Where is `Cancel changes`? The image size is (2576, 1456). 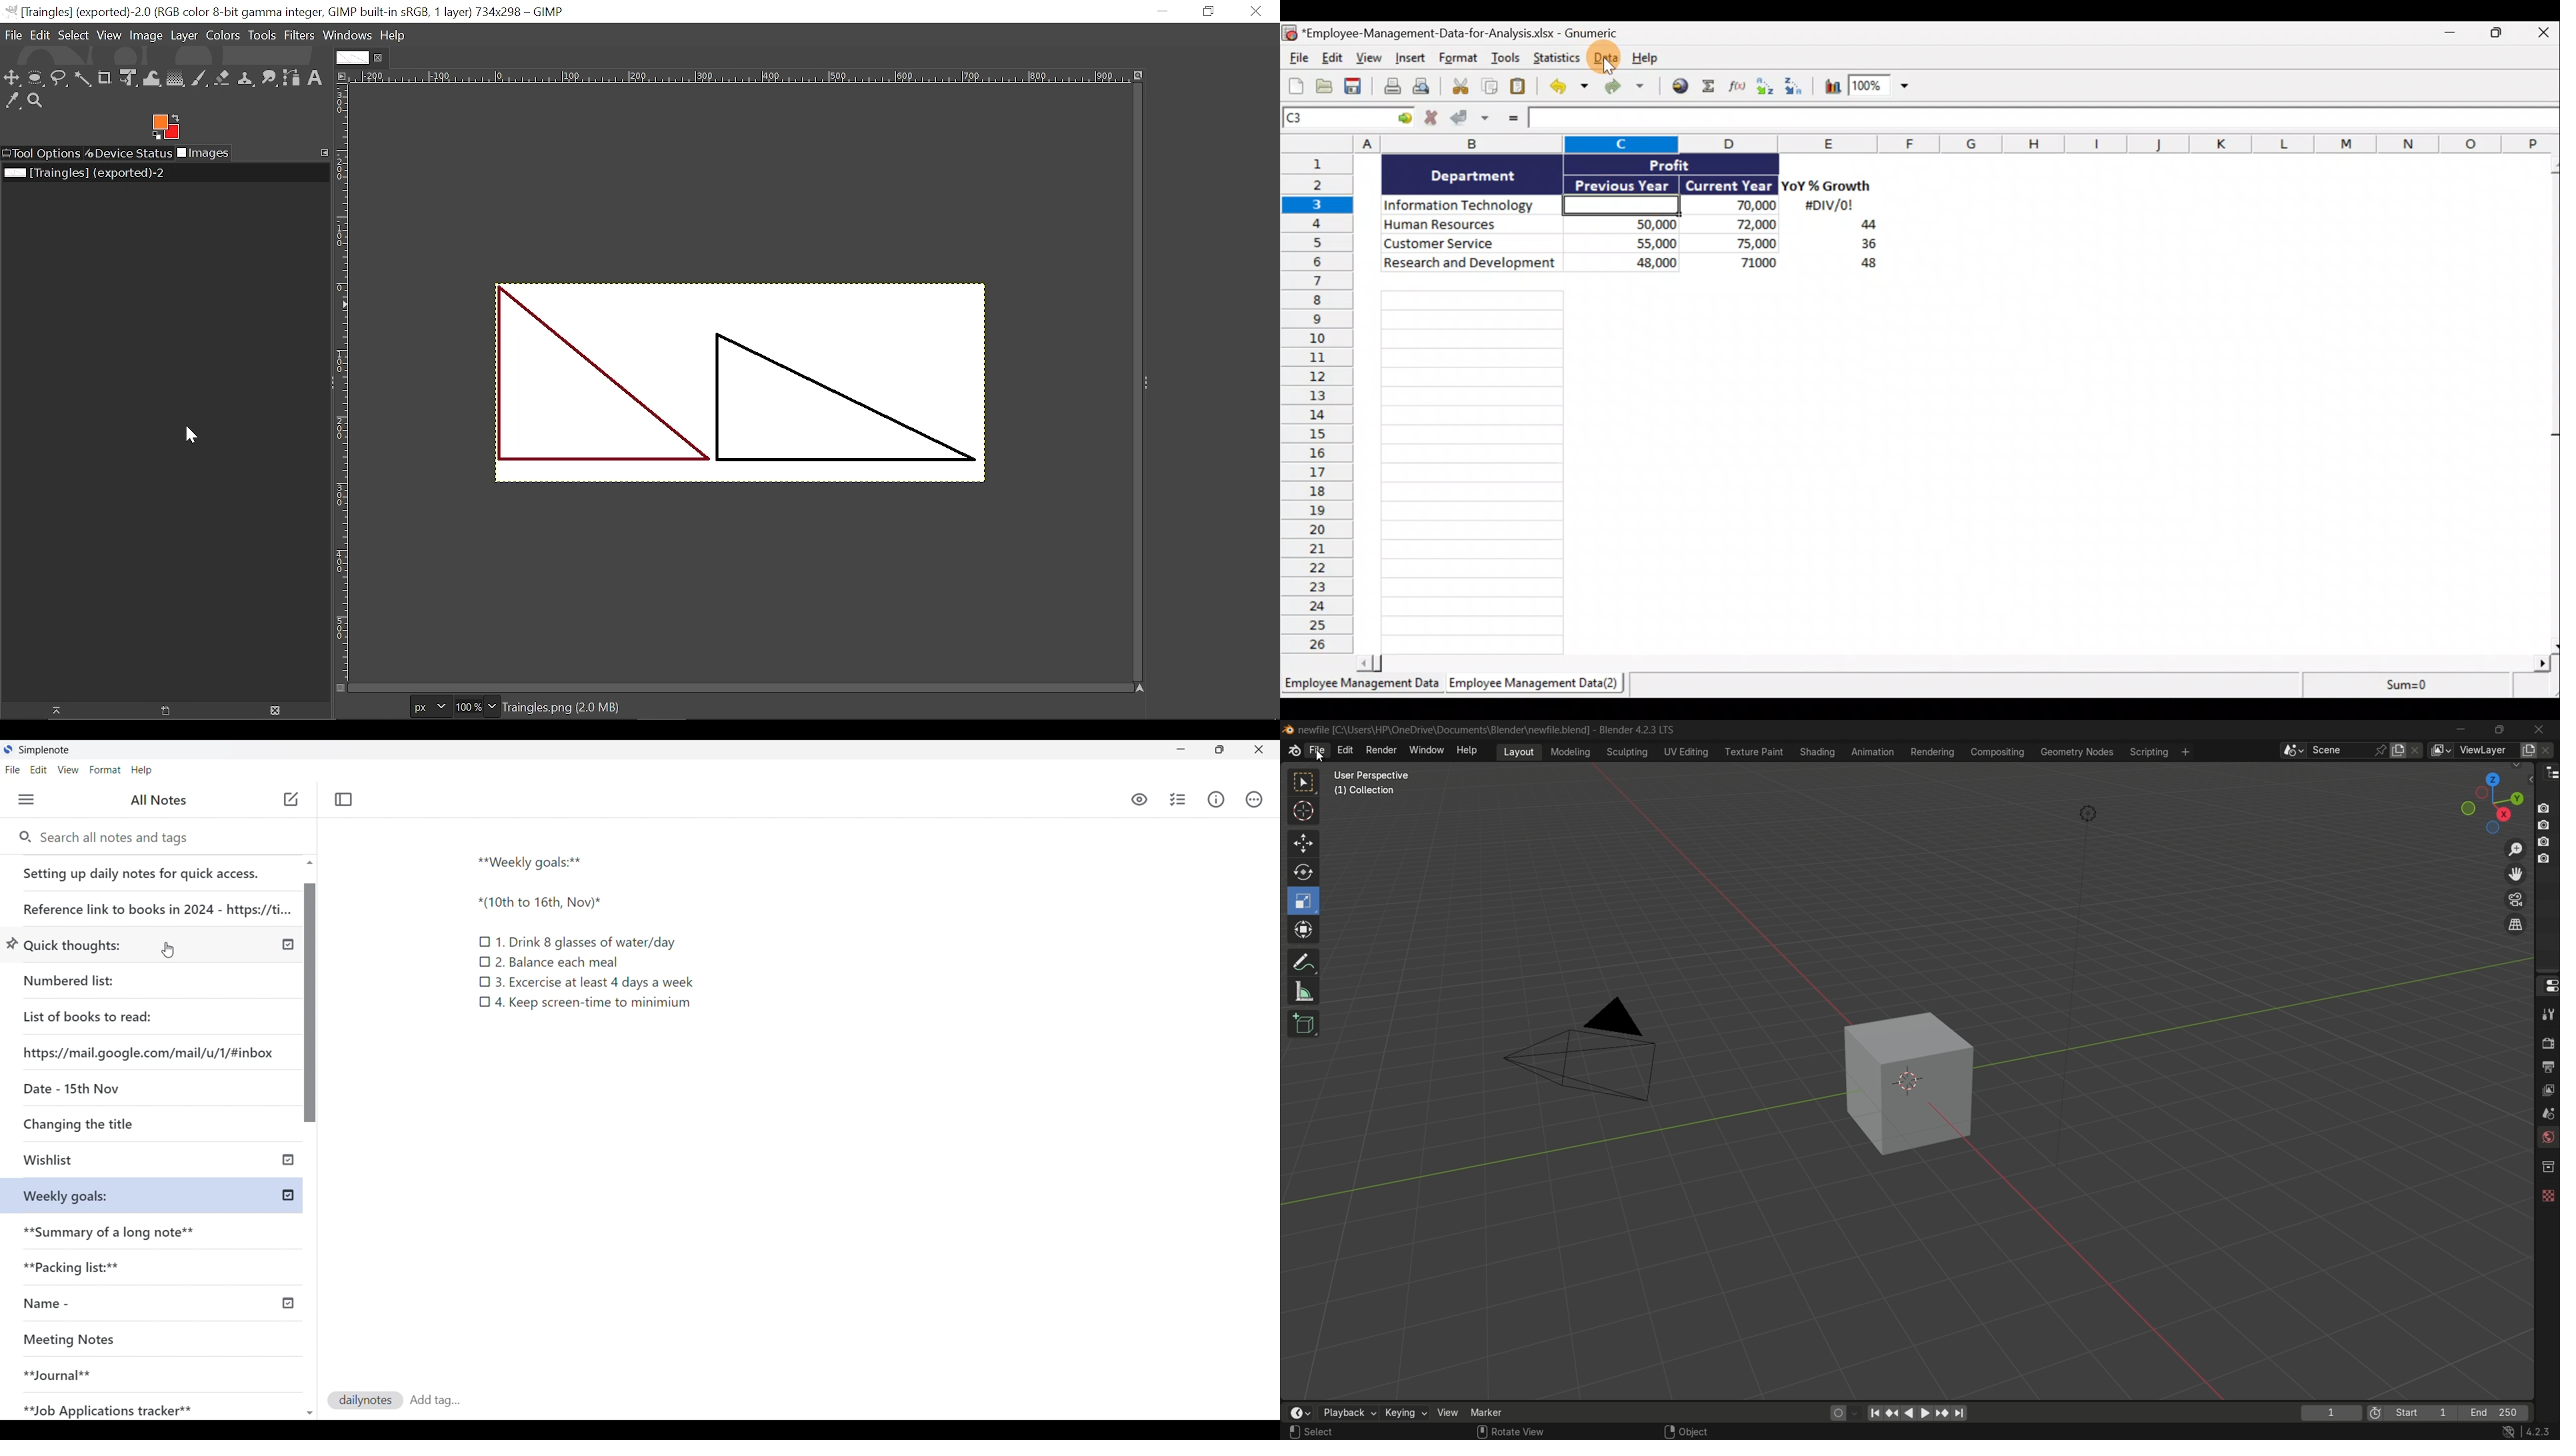 Cancel changes is located at coordinates (1431, 119).